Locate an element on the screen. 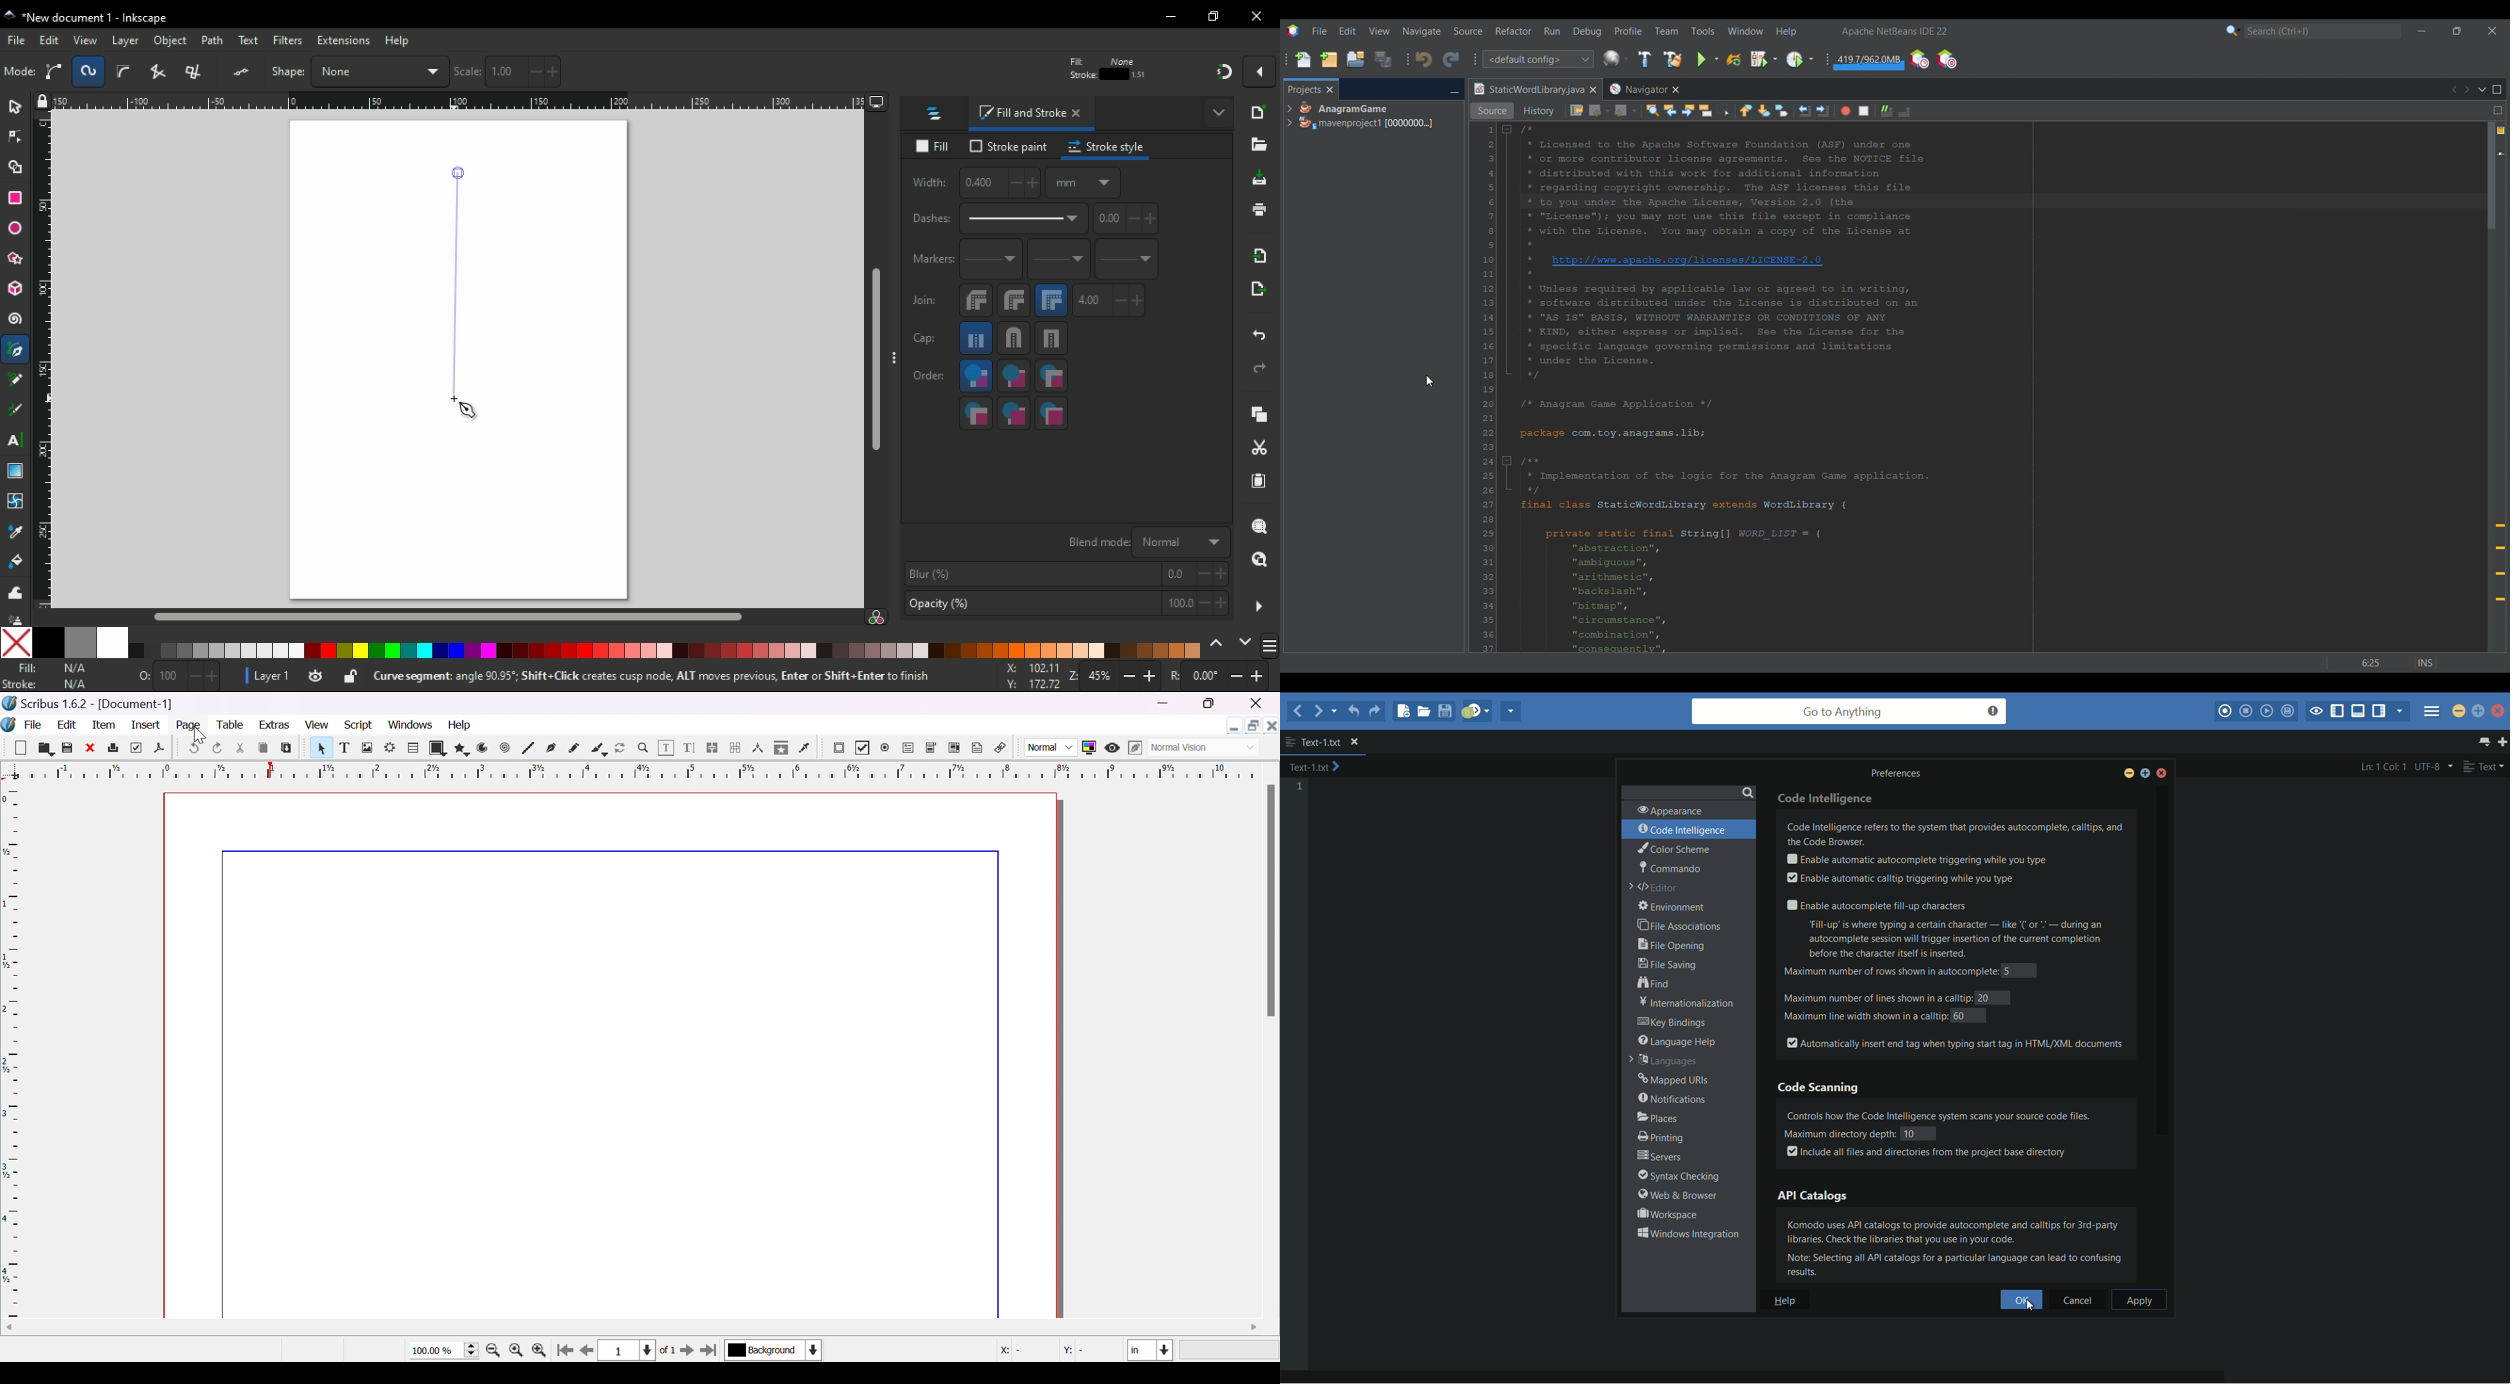  blend mode Normal is located at coordinates (1145, 541).